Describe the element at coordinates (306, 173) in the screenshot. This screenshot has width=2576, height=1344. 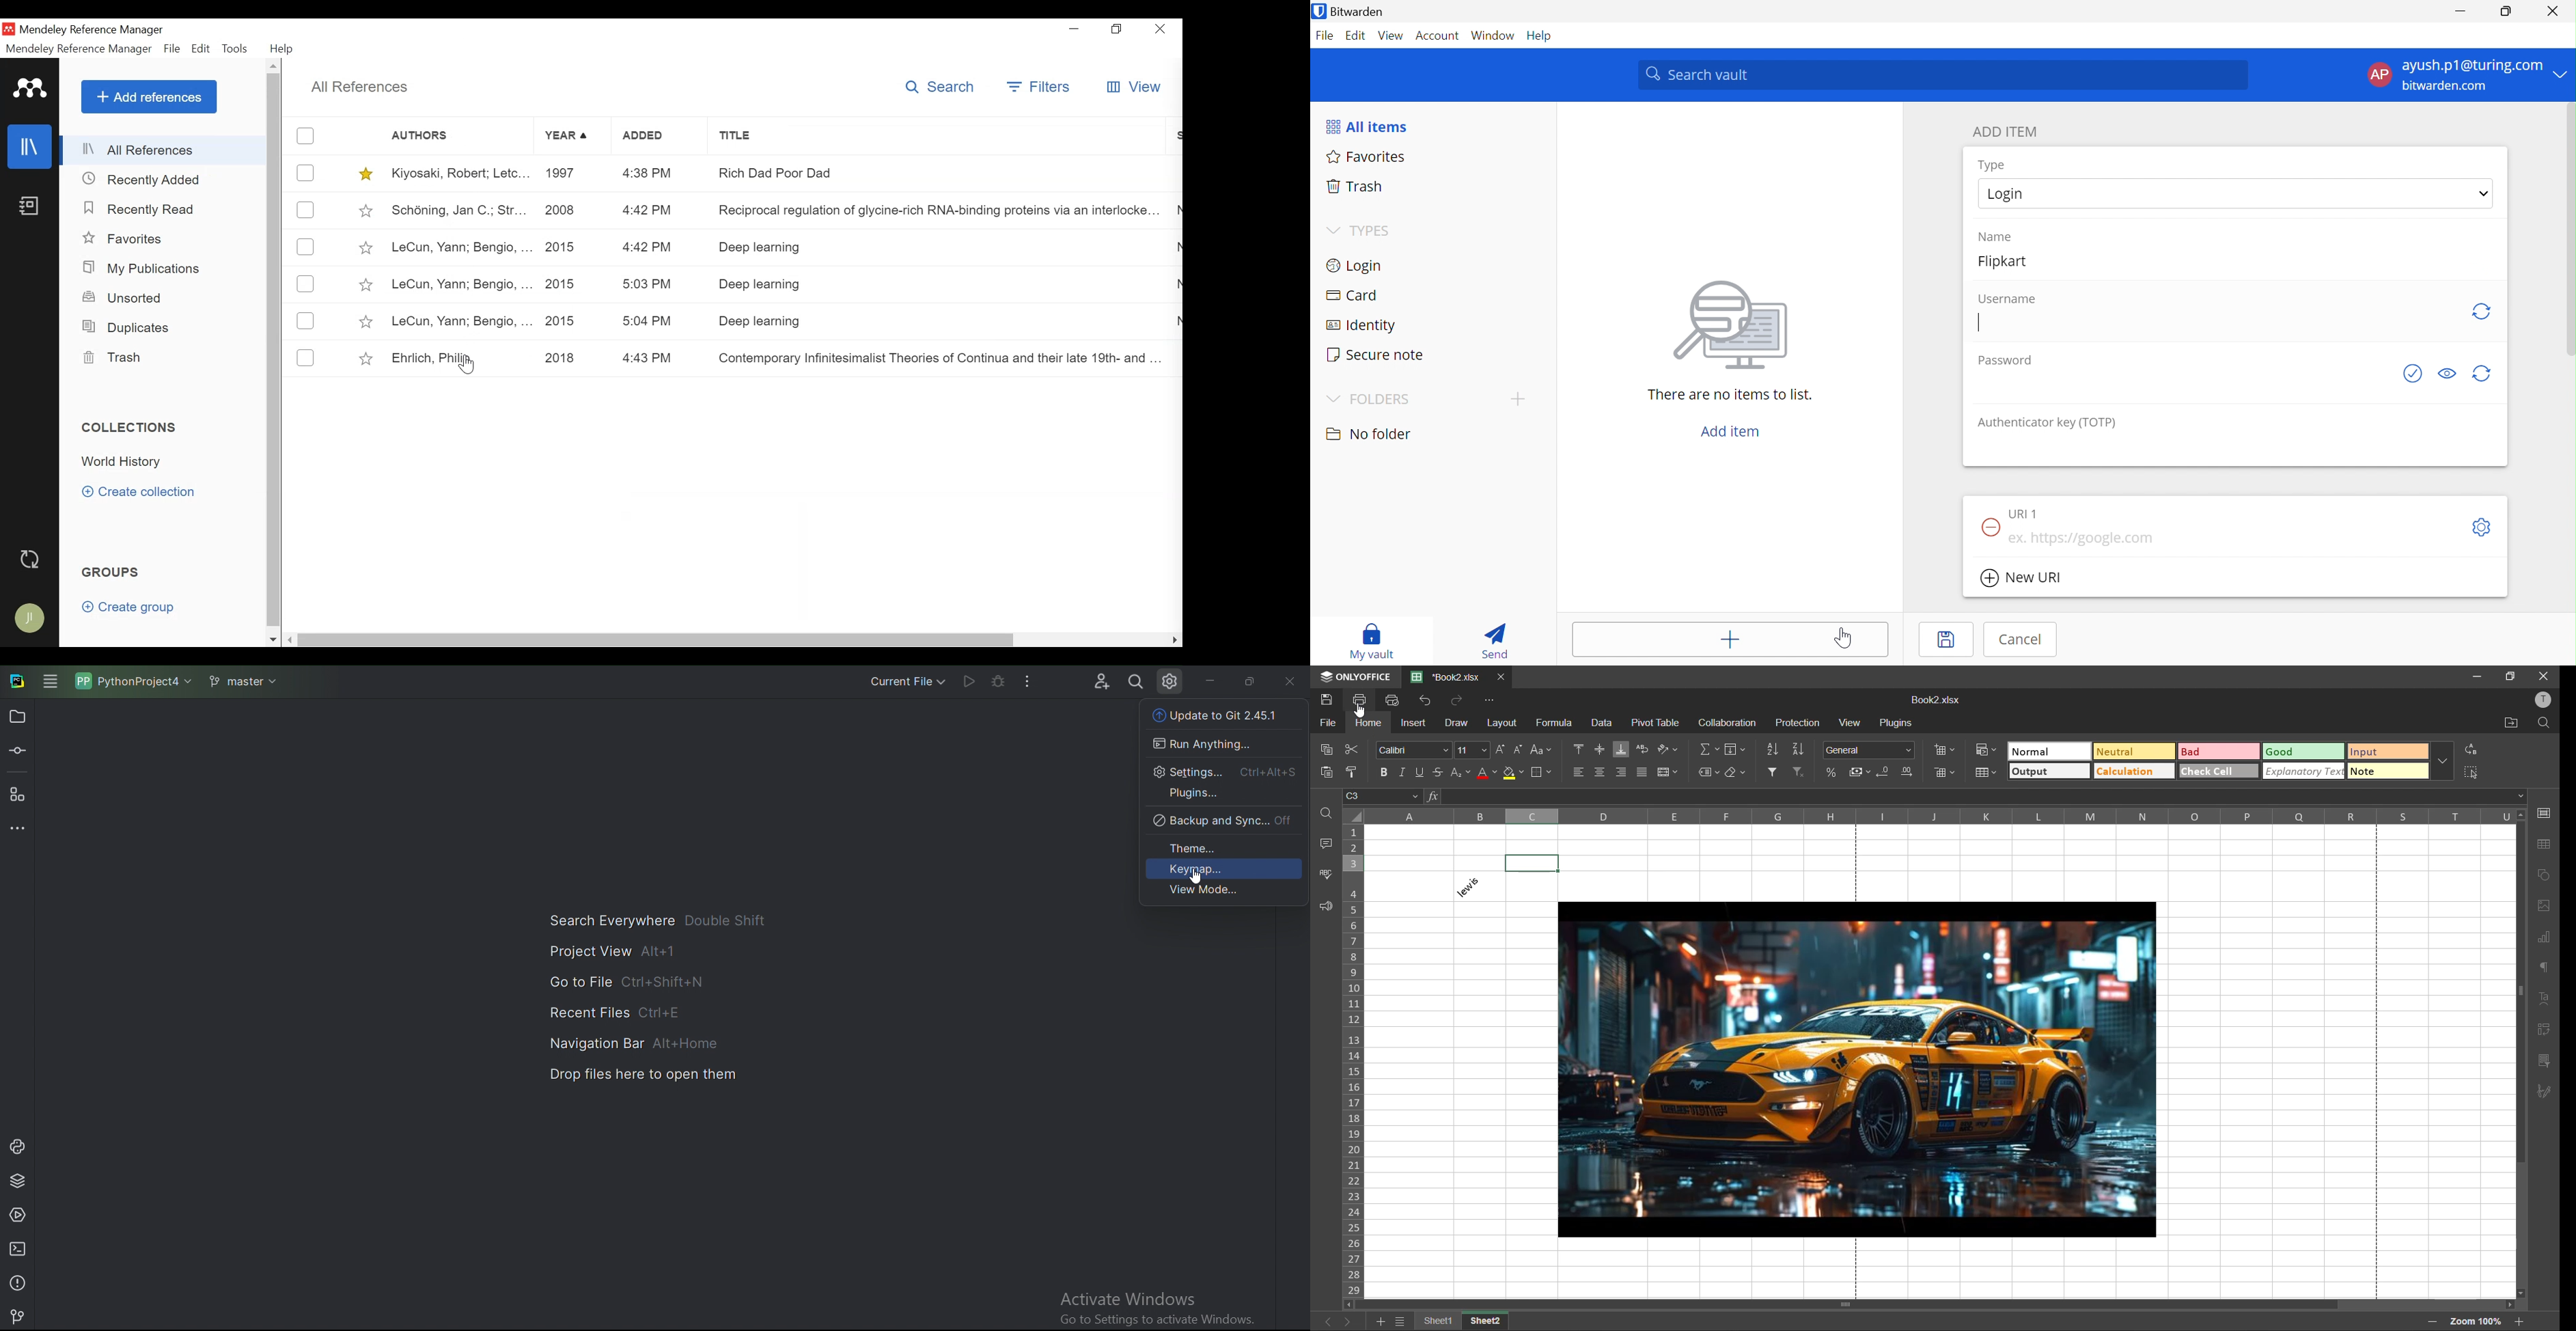
I see `(un)select` at that location.